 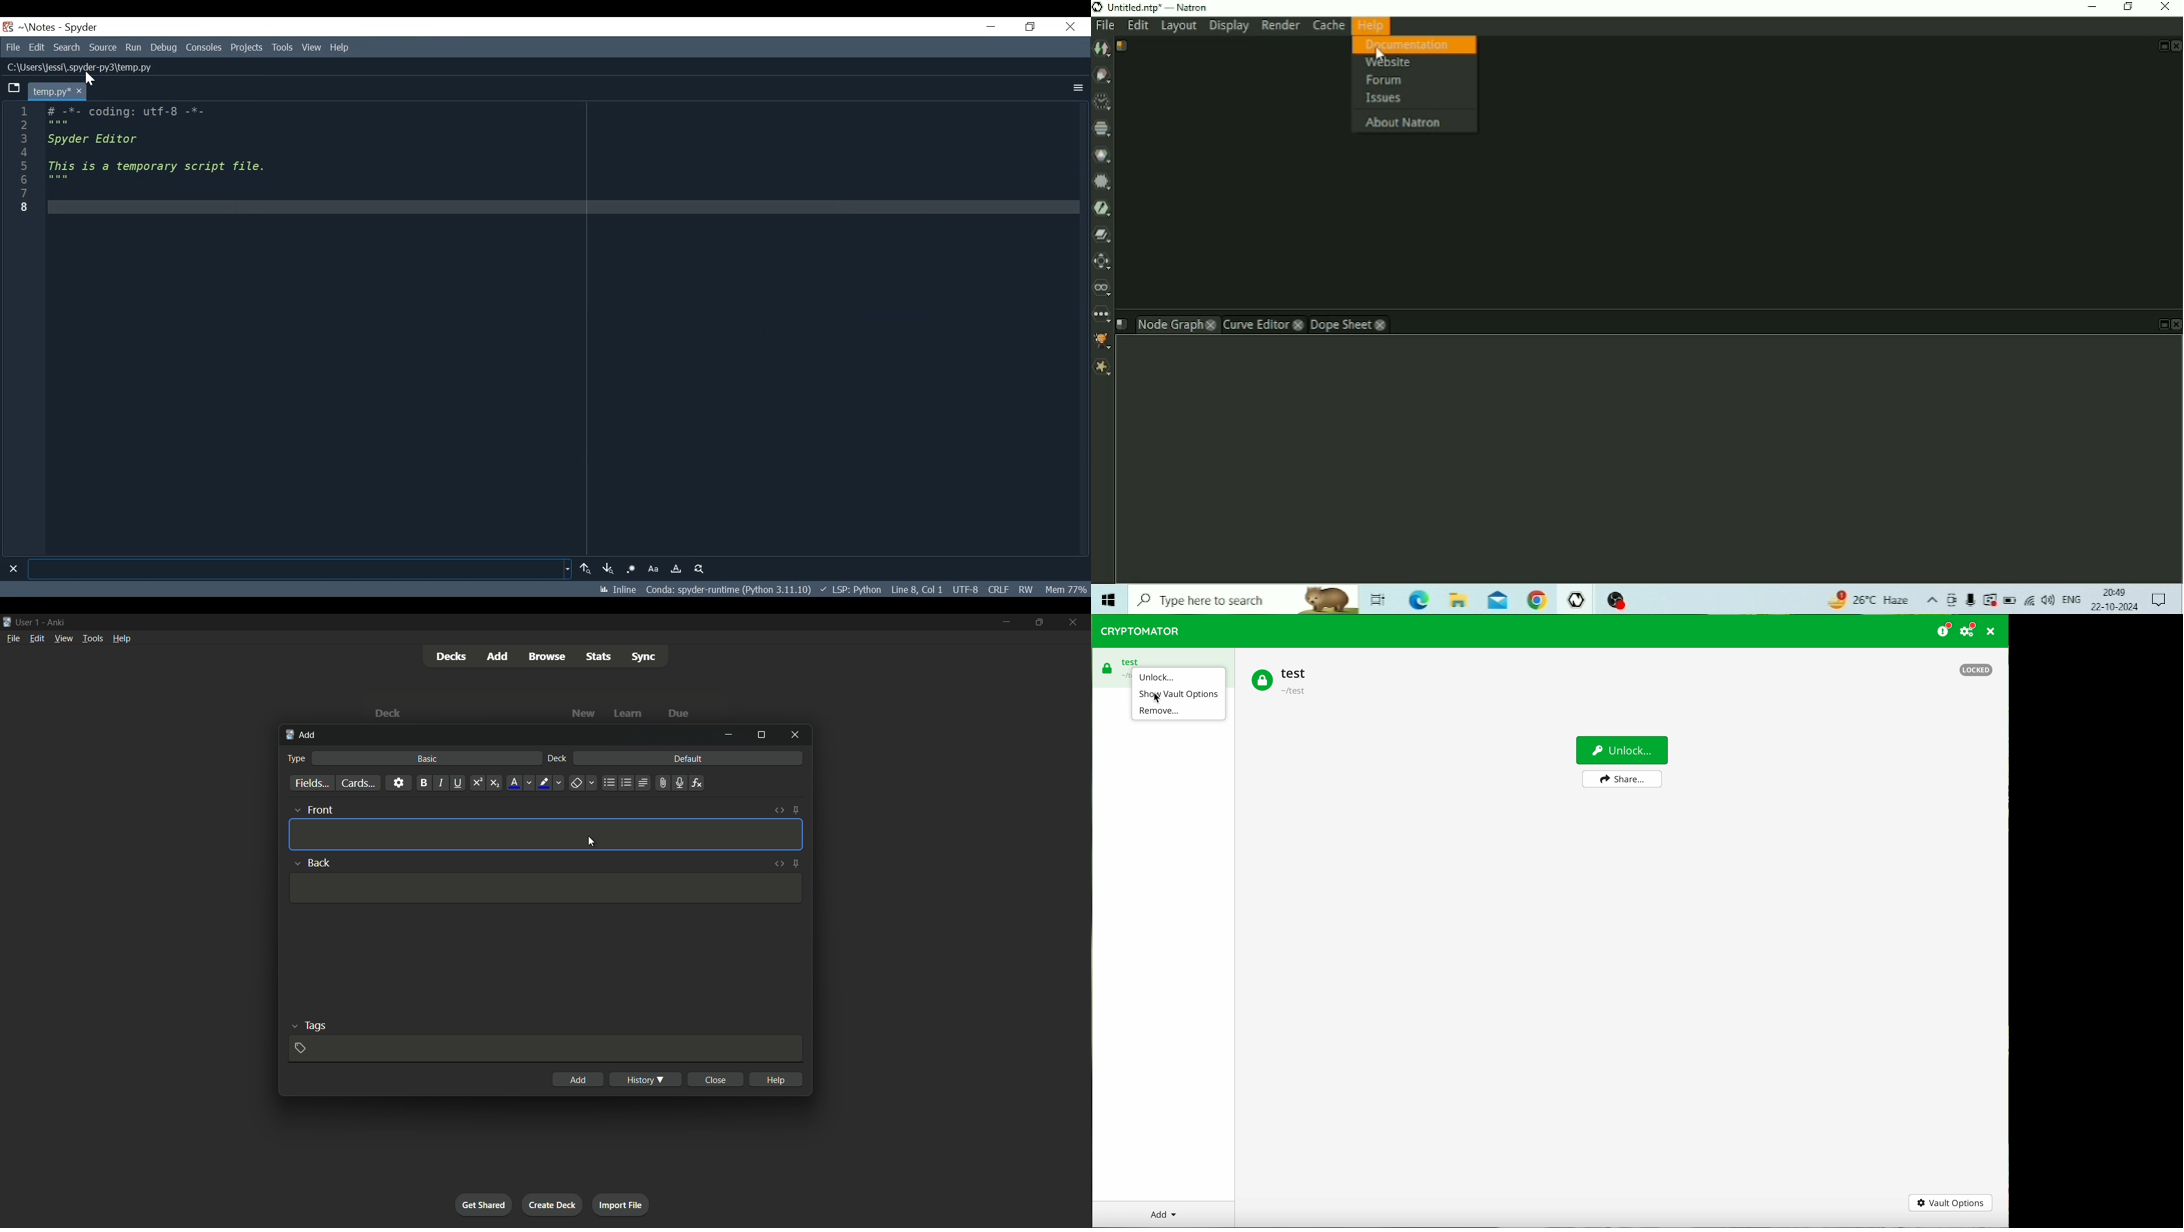 I want to click on Find Previous, so click(x=585, y=569).